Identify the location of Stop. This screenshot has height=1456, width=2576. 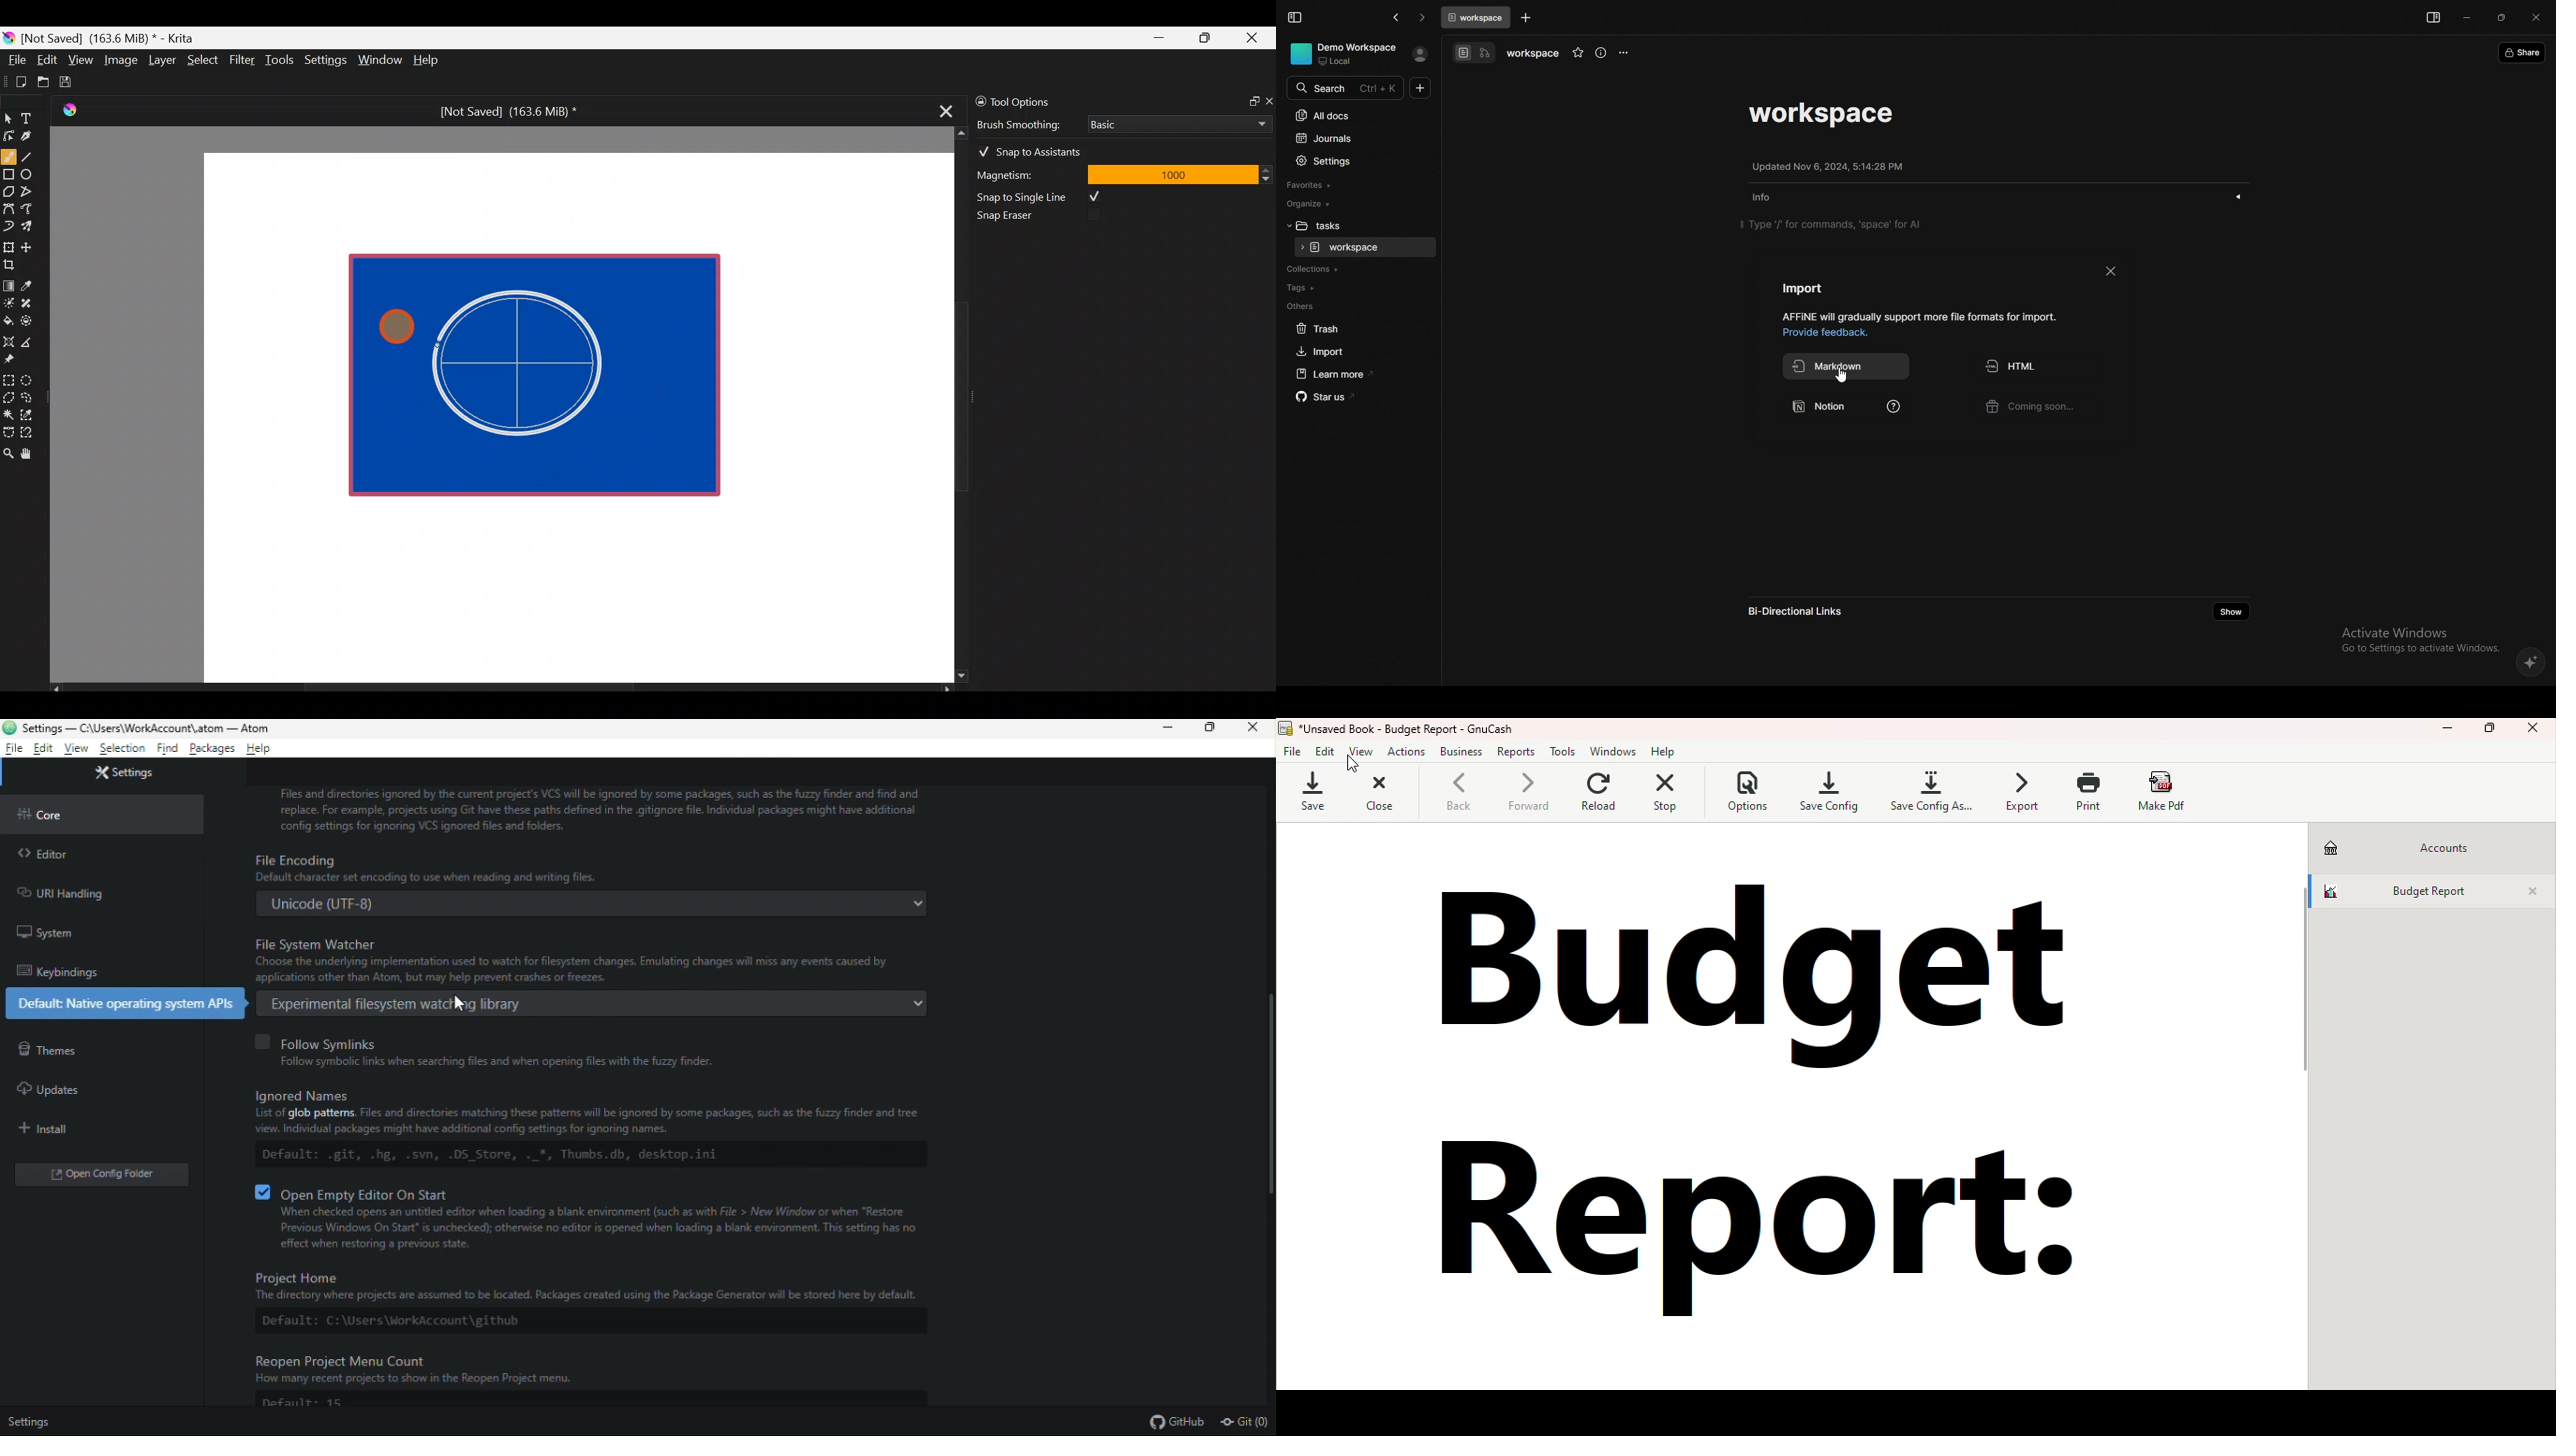
(1664, 794).